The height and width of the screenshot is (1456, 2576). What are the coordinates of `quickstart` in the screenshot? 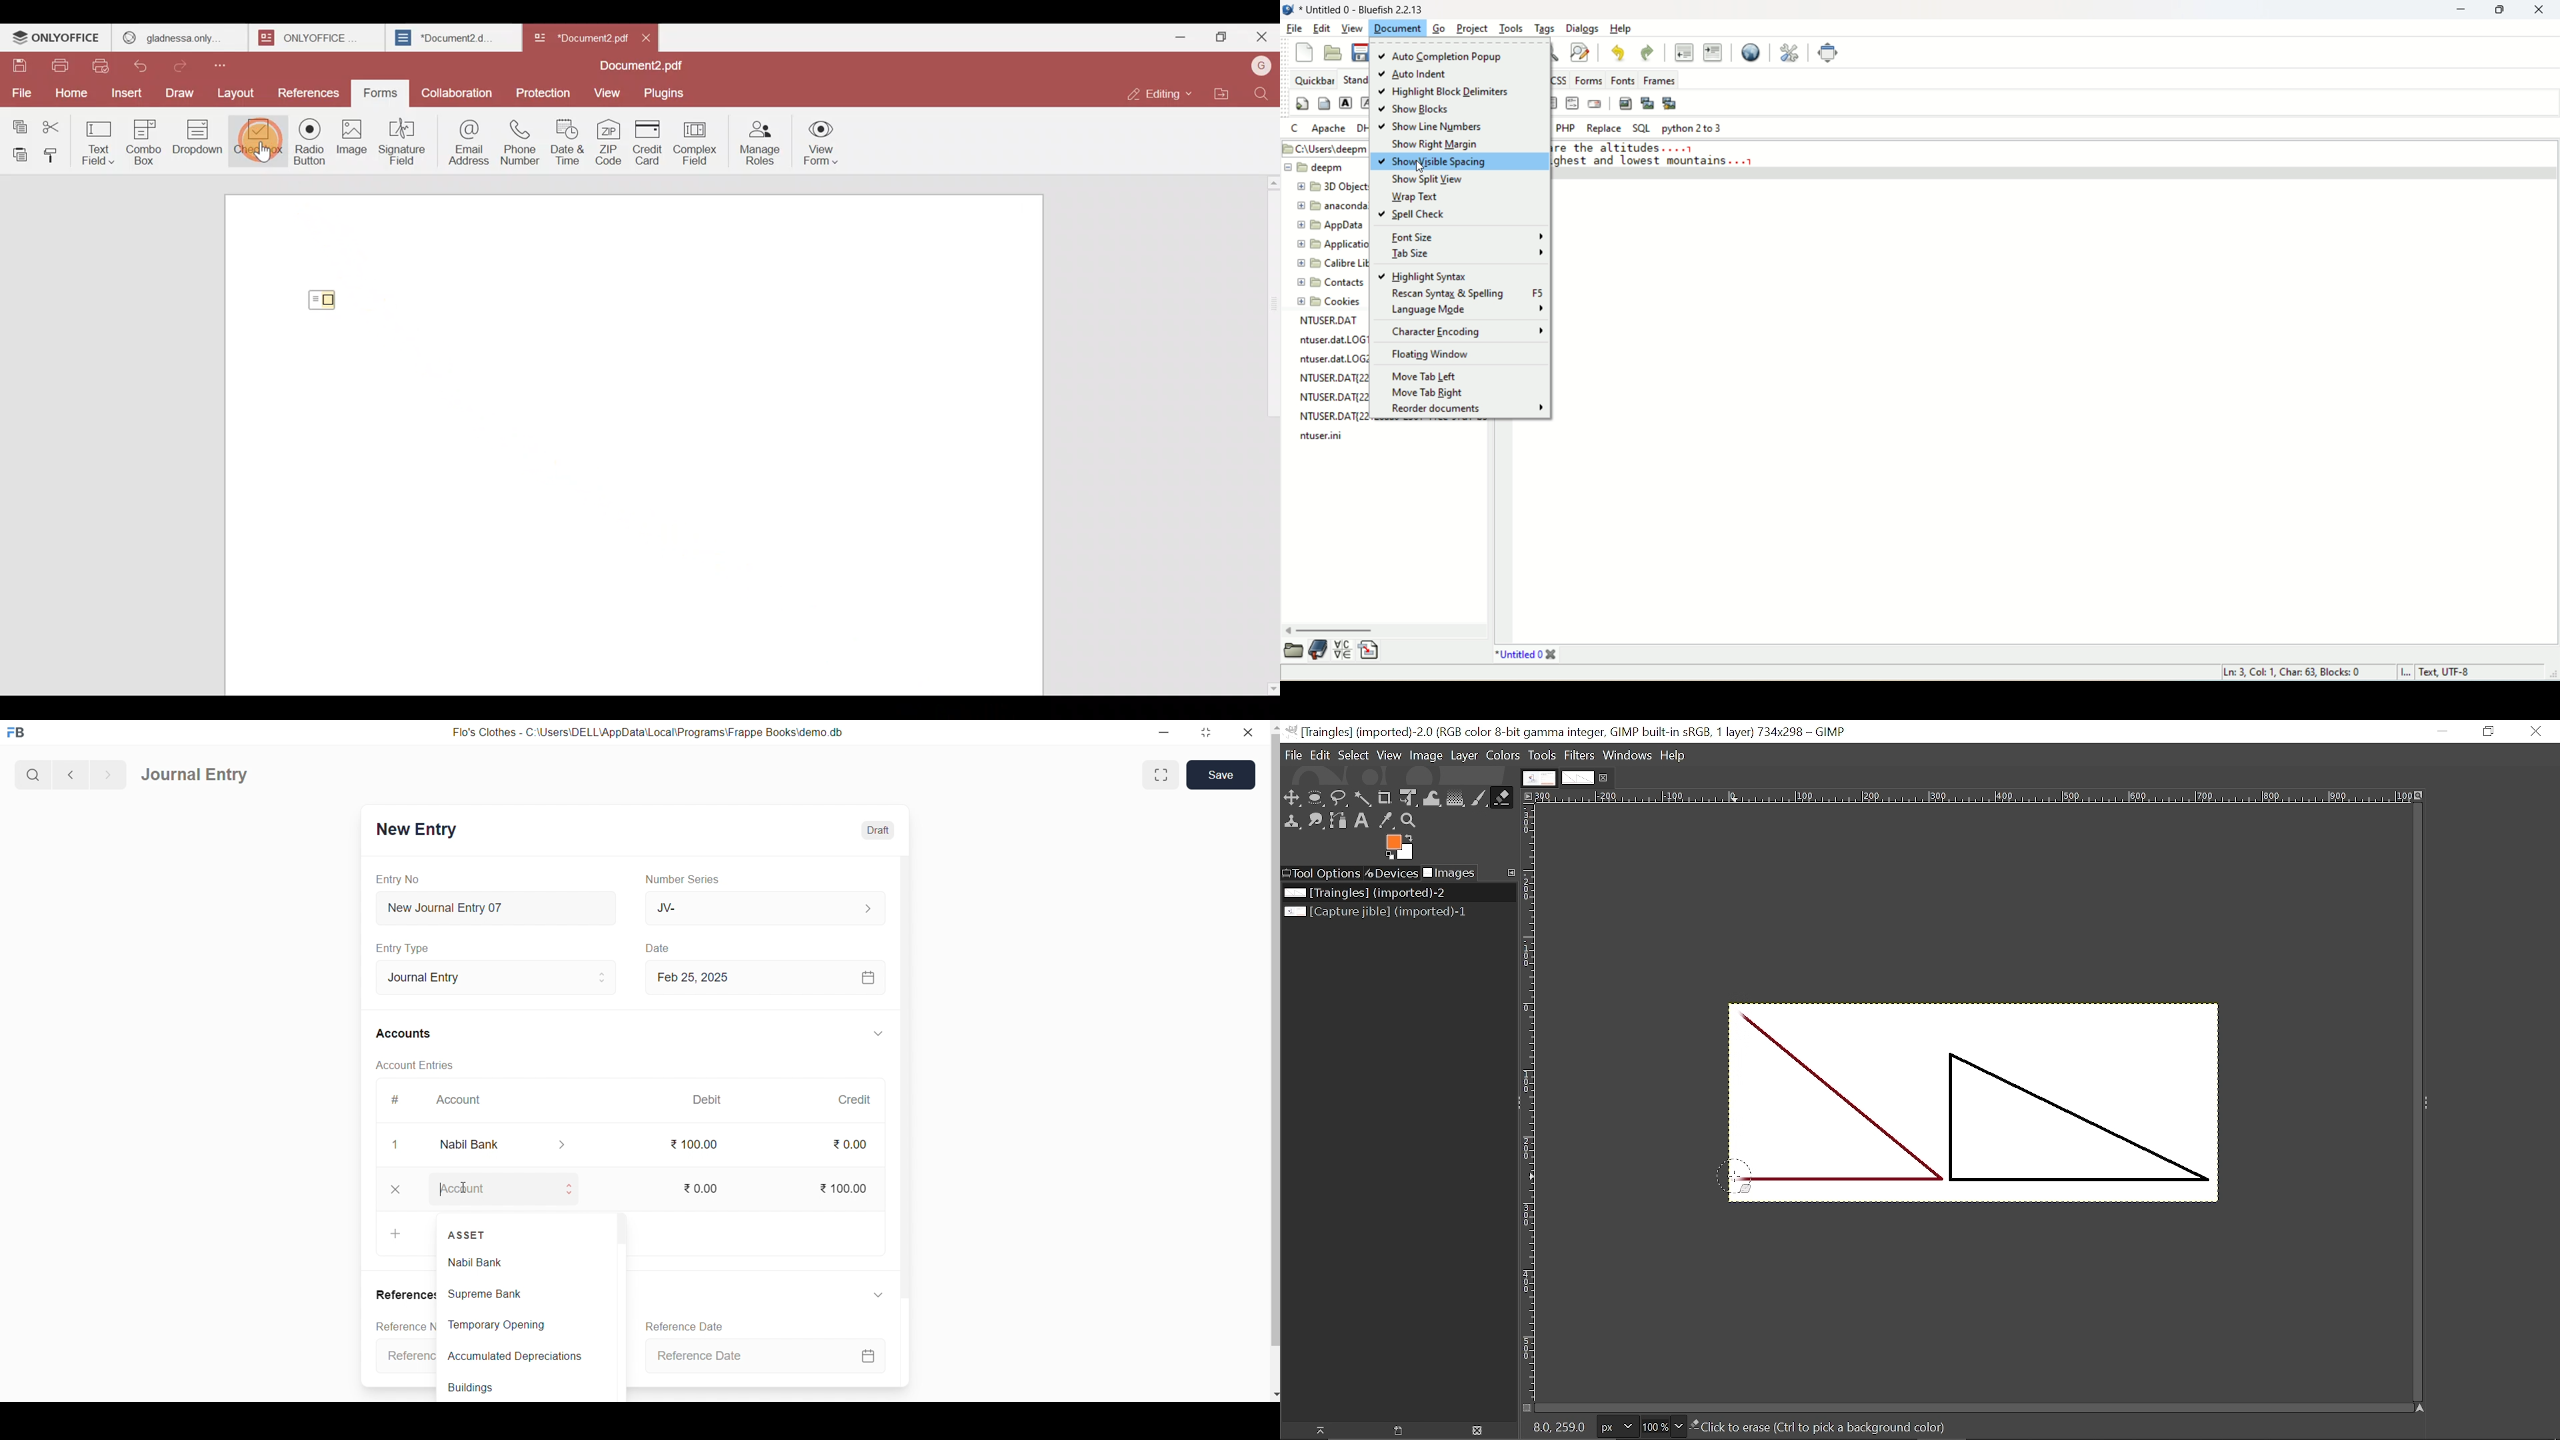 It's located at (1301, 103).